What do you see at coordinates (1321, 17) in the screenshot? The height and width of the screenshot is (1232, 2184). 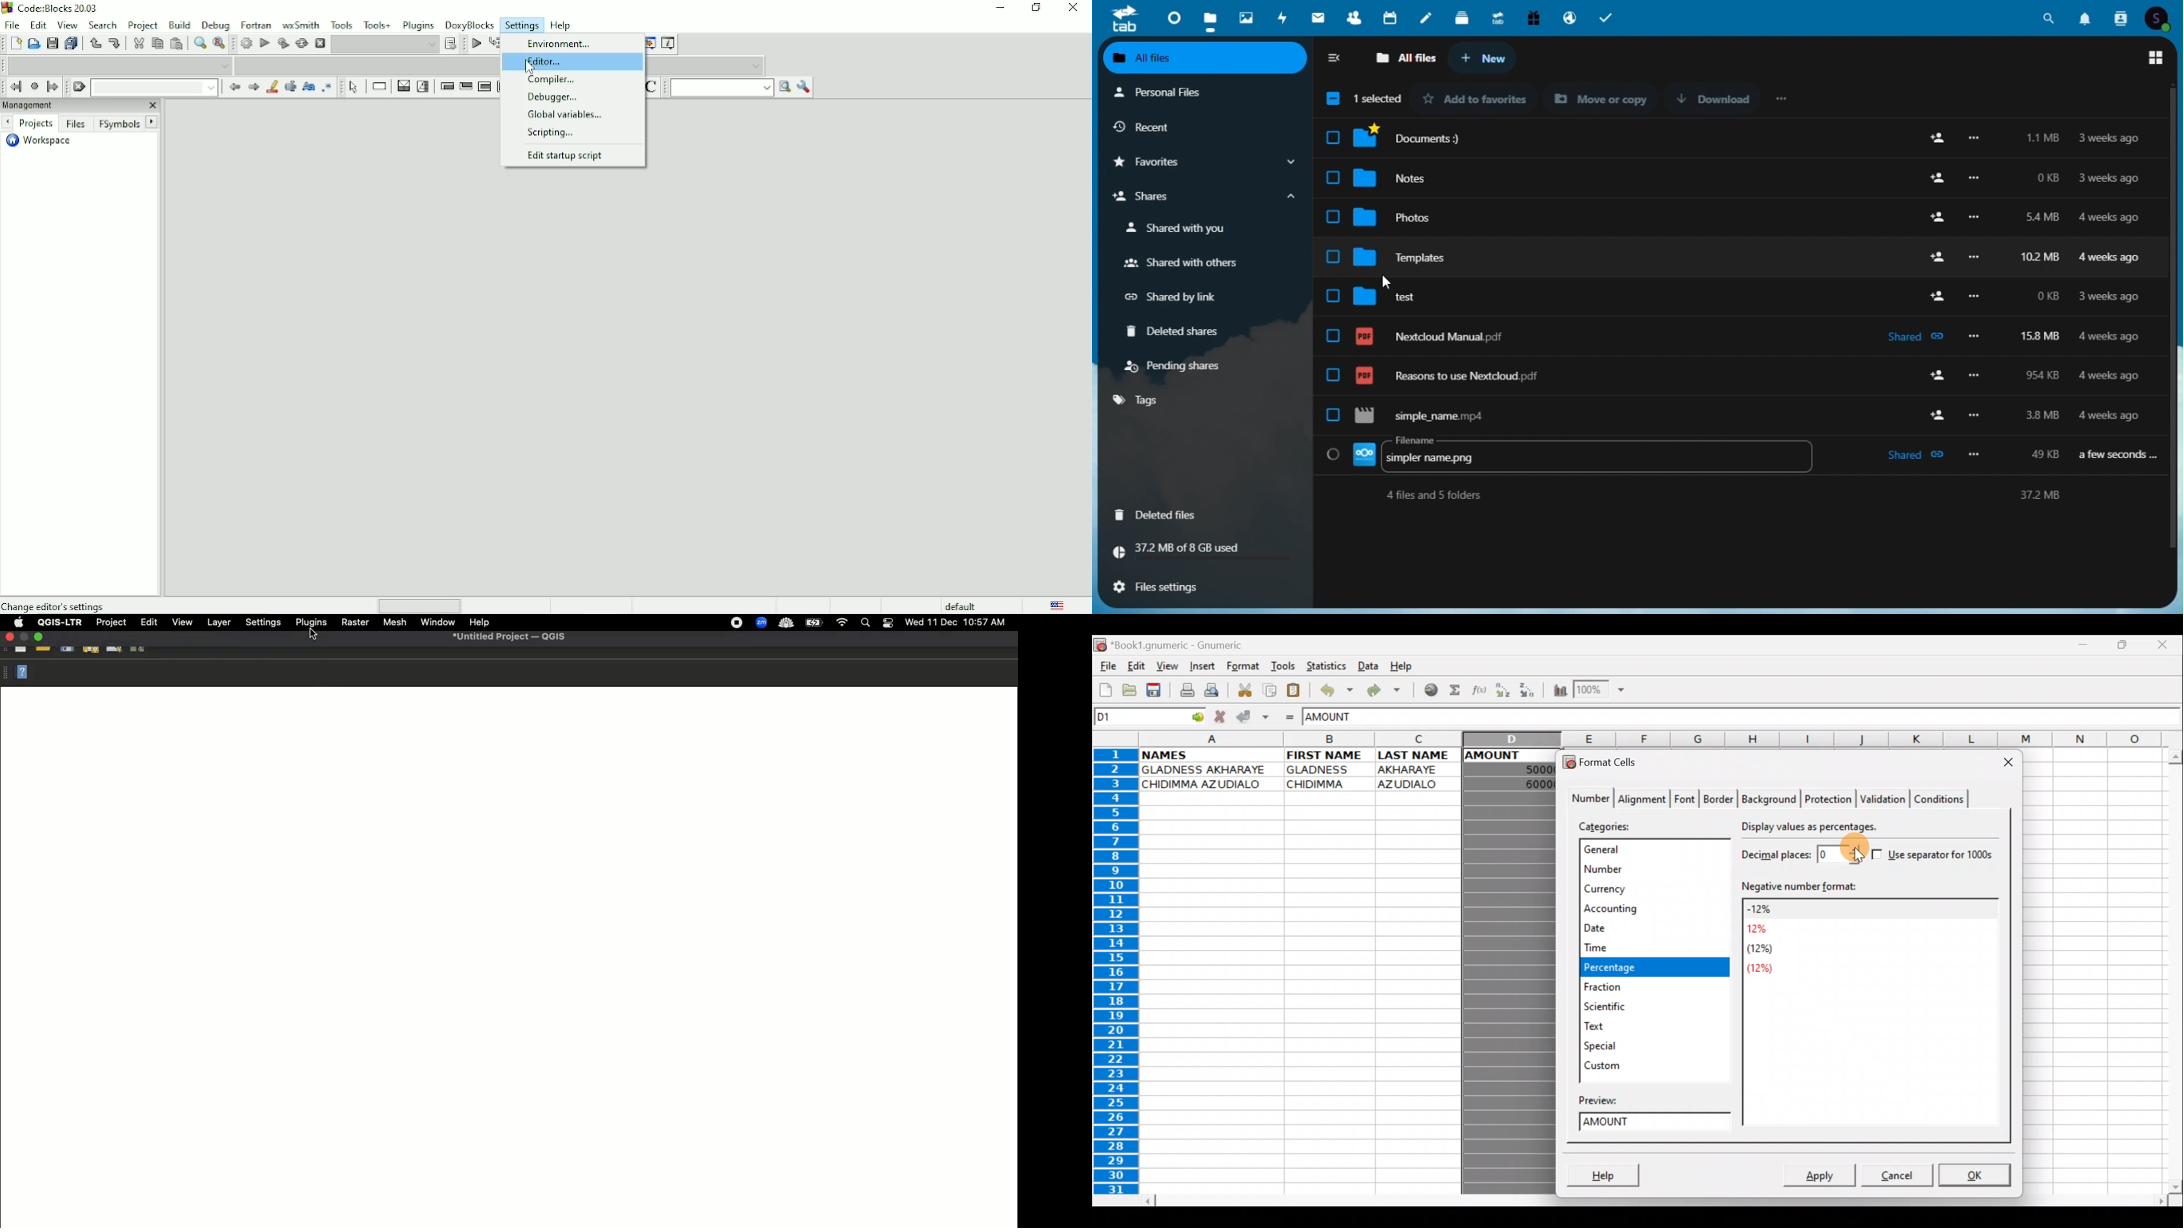 I see `mail` at bounding box center [1321, 17].